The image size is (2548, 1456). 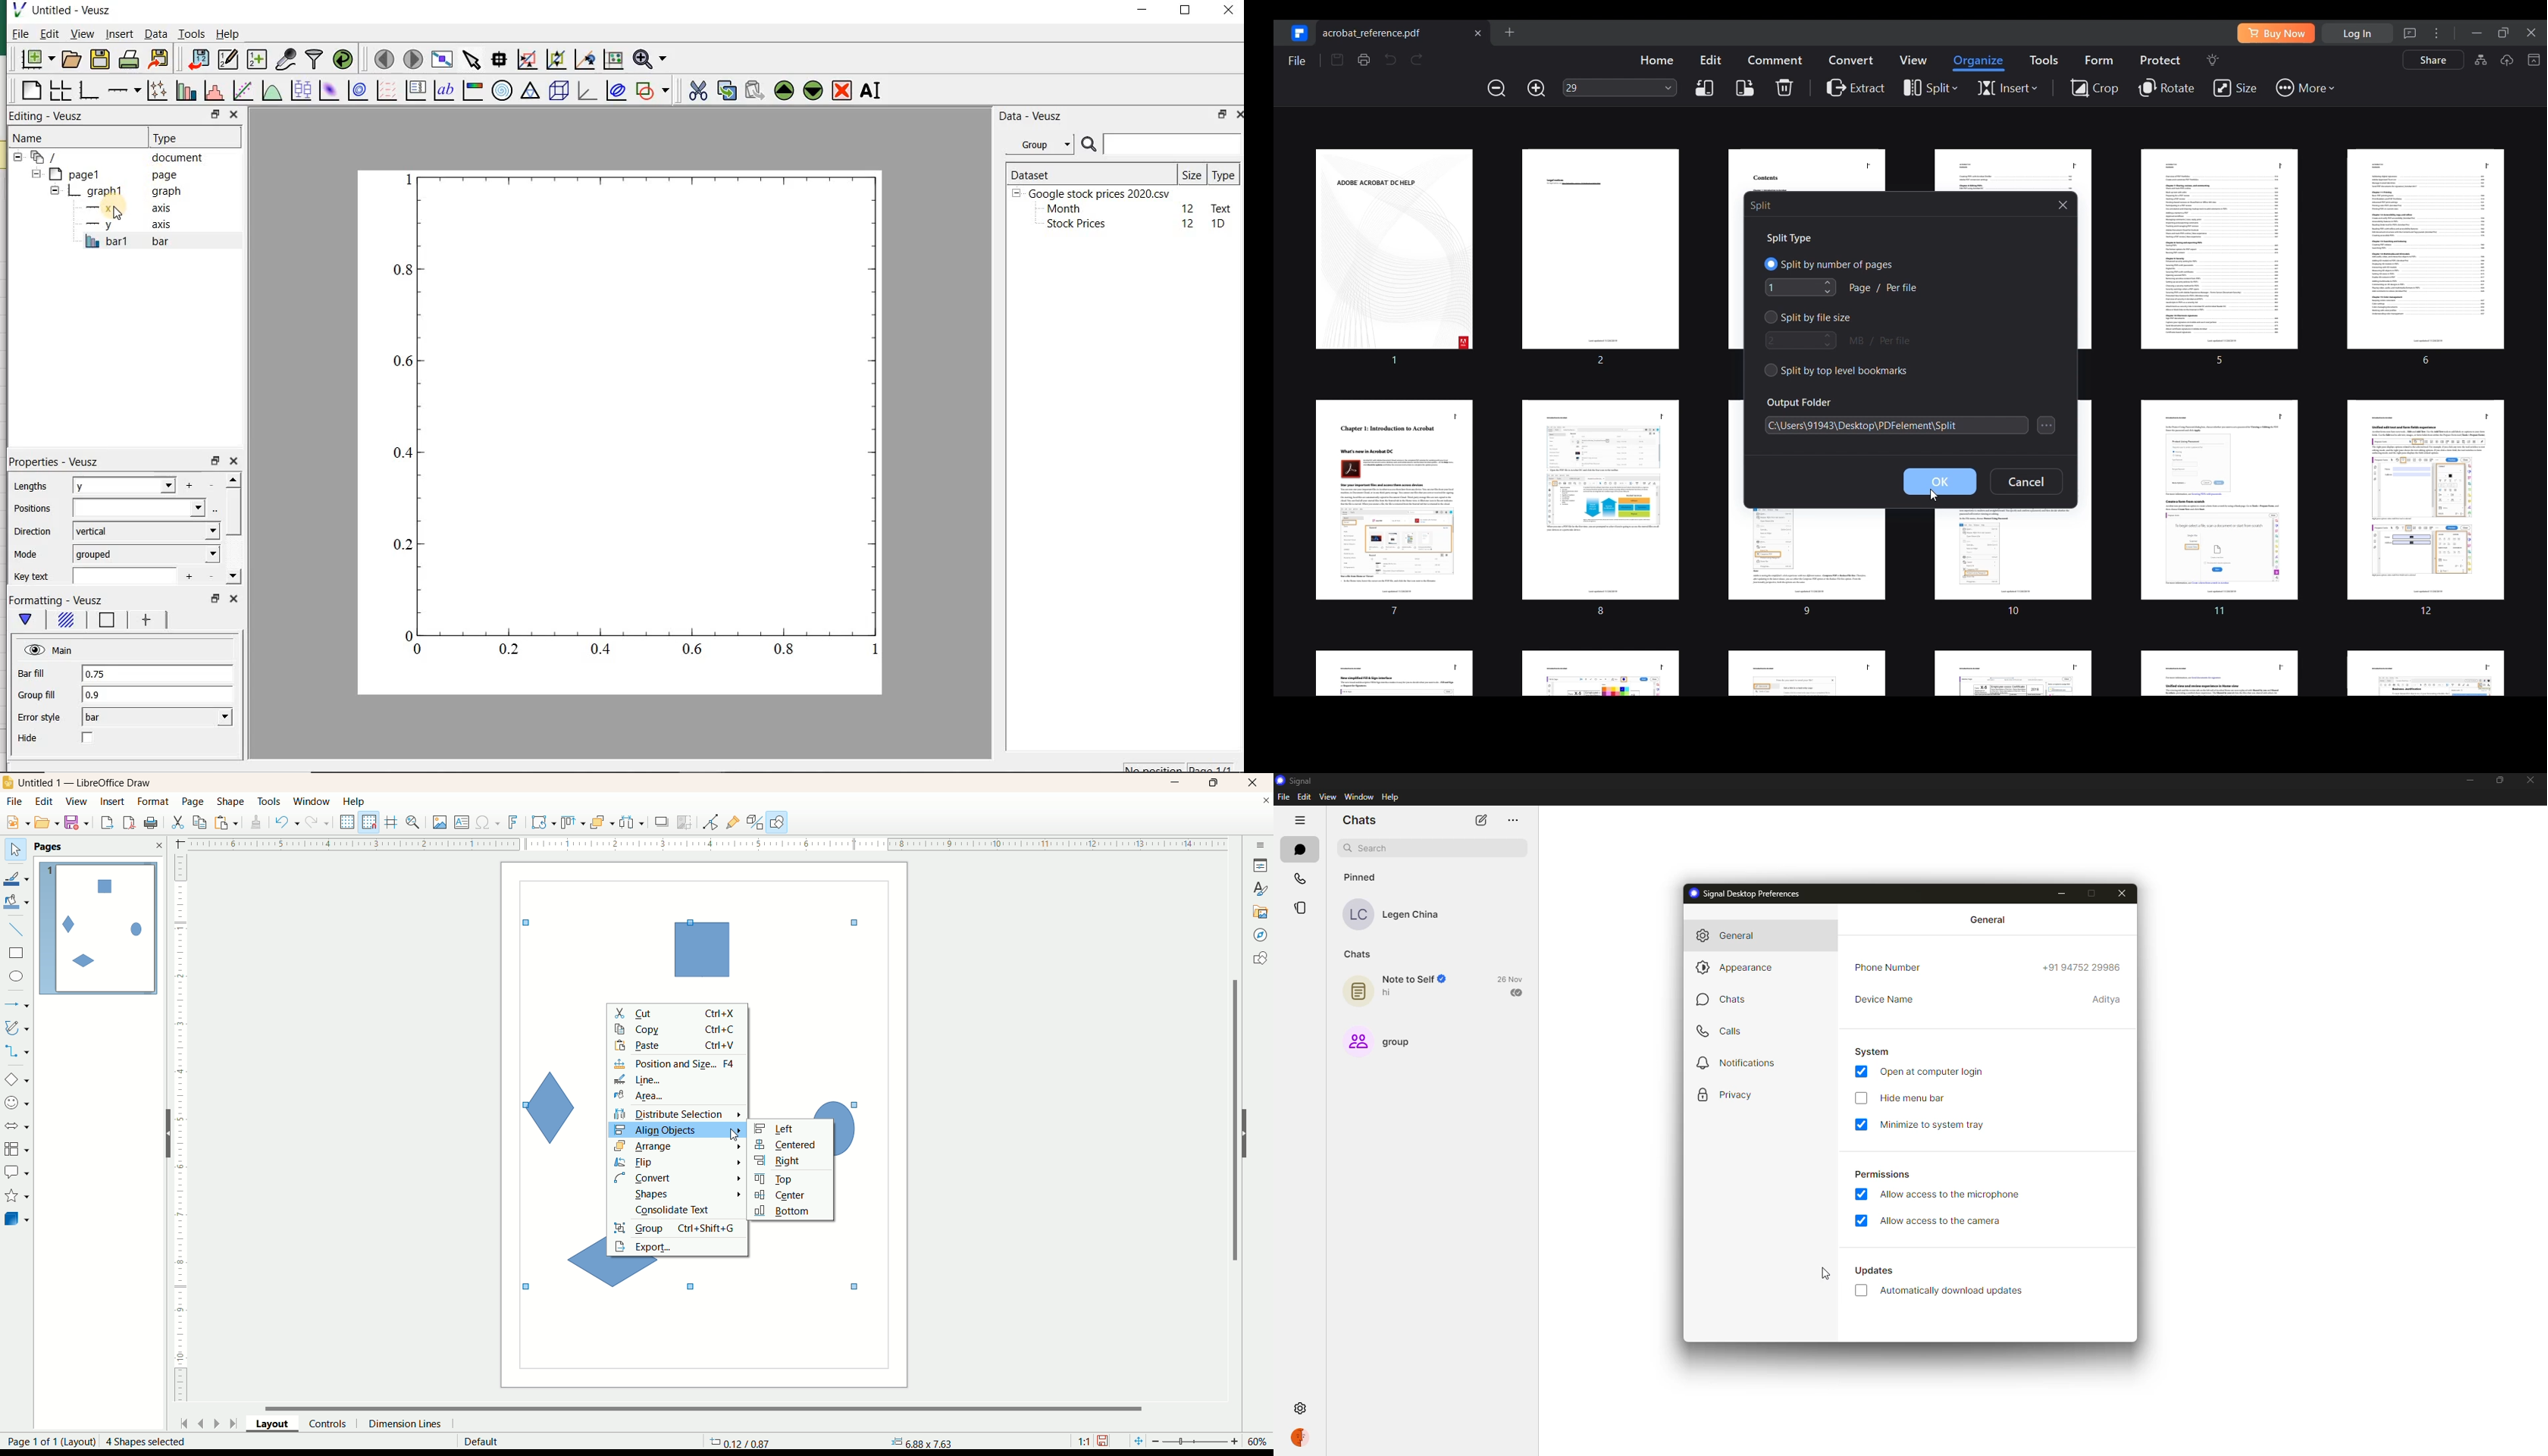 I want to click on zoom function menus, so click(x=652, y=60).